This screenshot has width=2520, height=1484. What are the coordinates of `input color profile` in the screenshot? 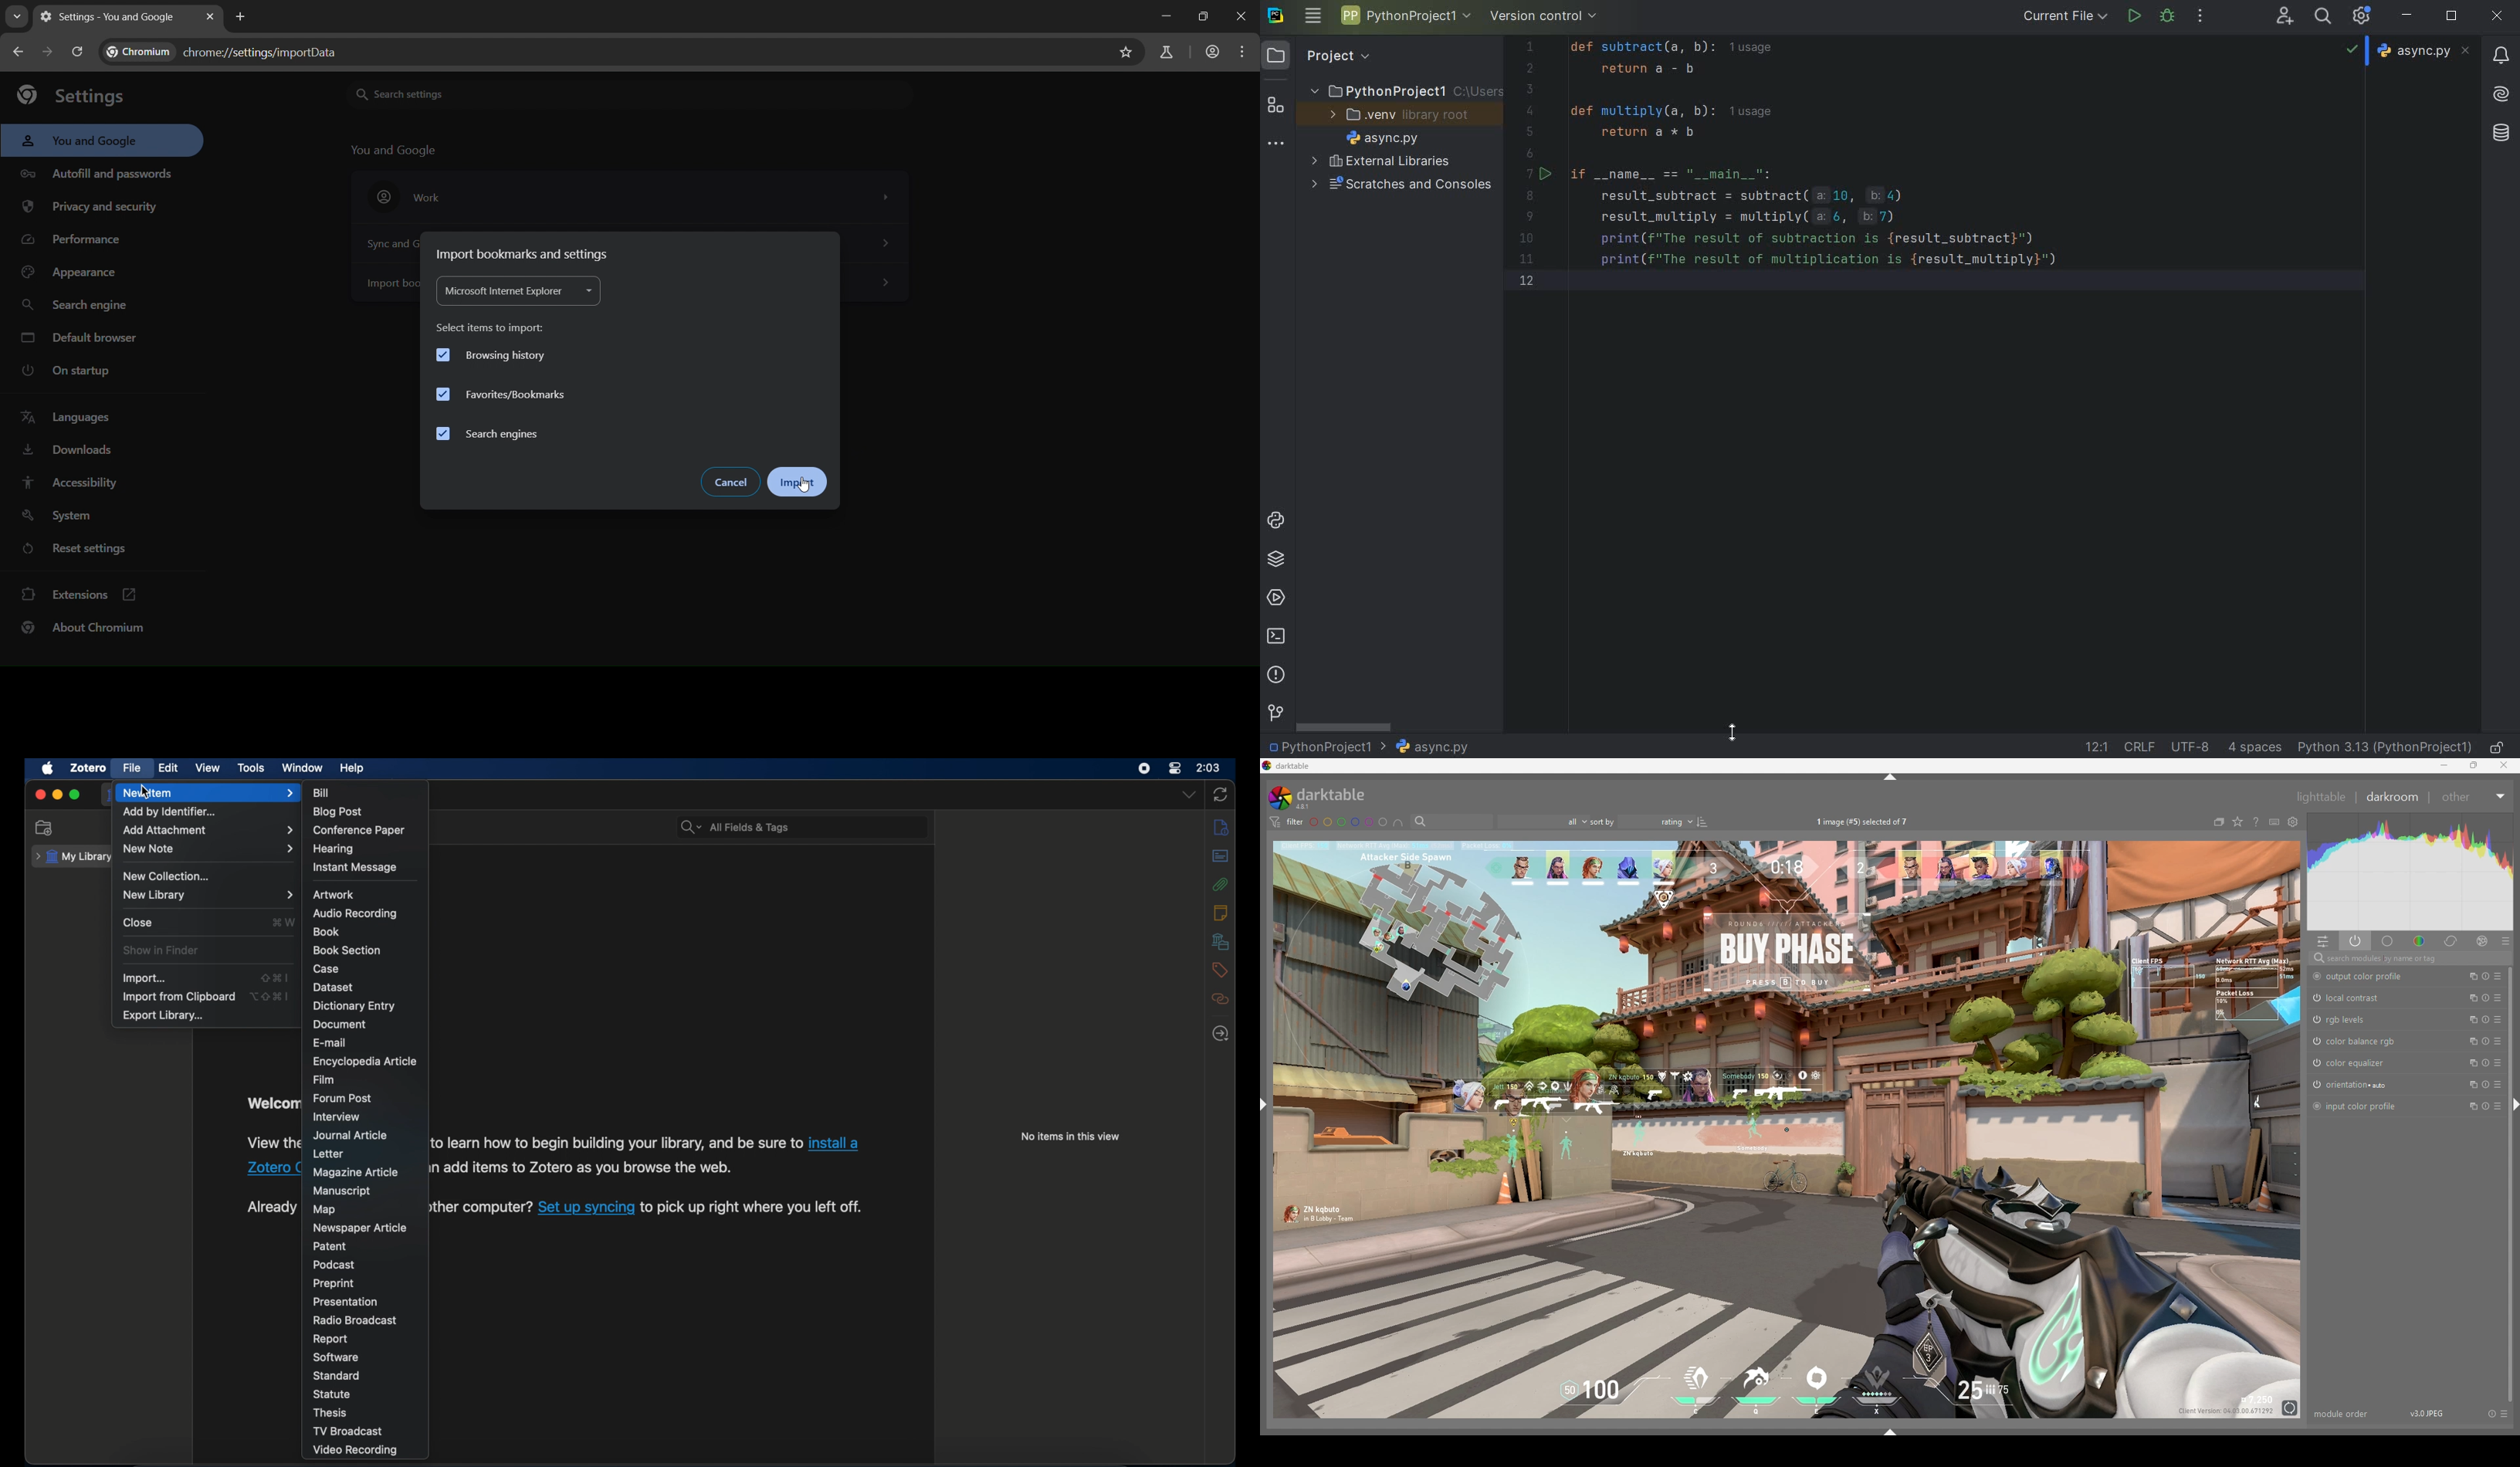 It's located at (2357, 1105).